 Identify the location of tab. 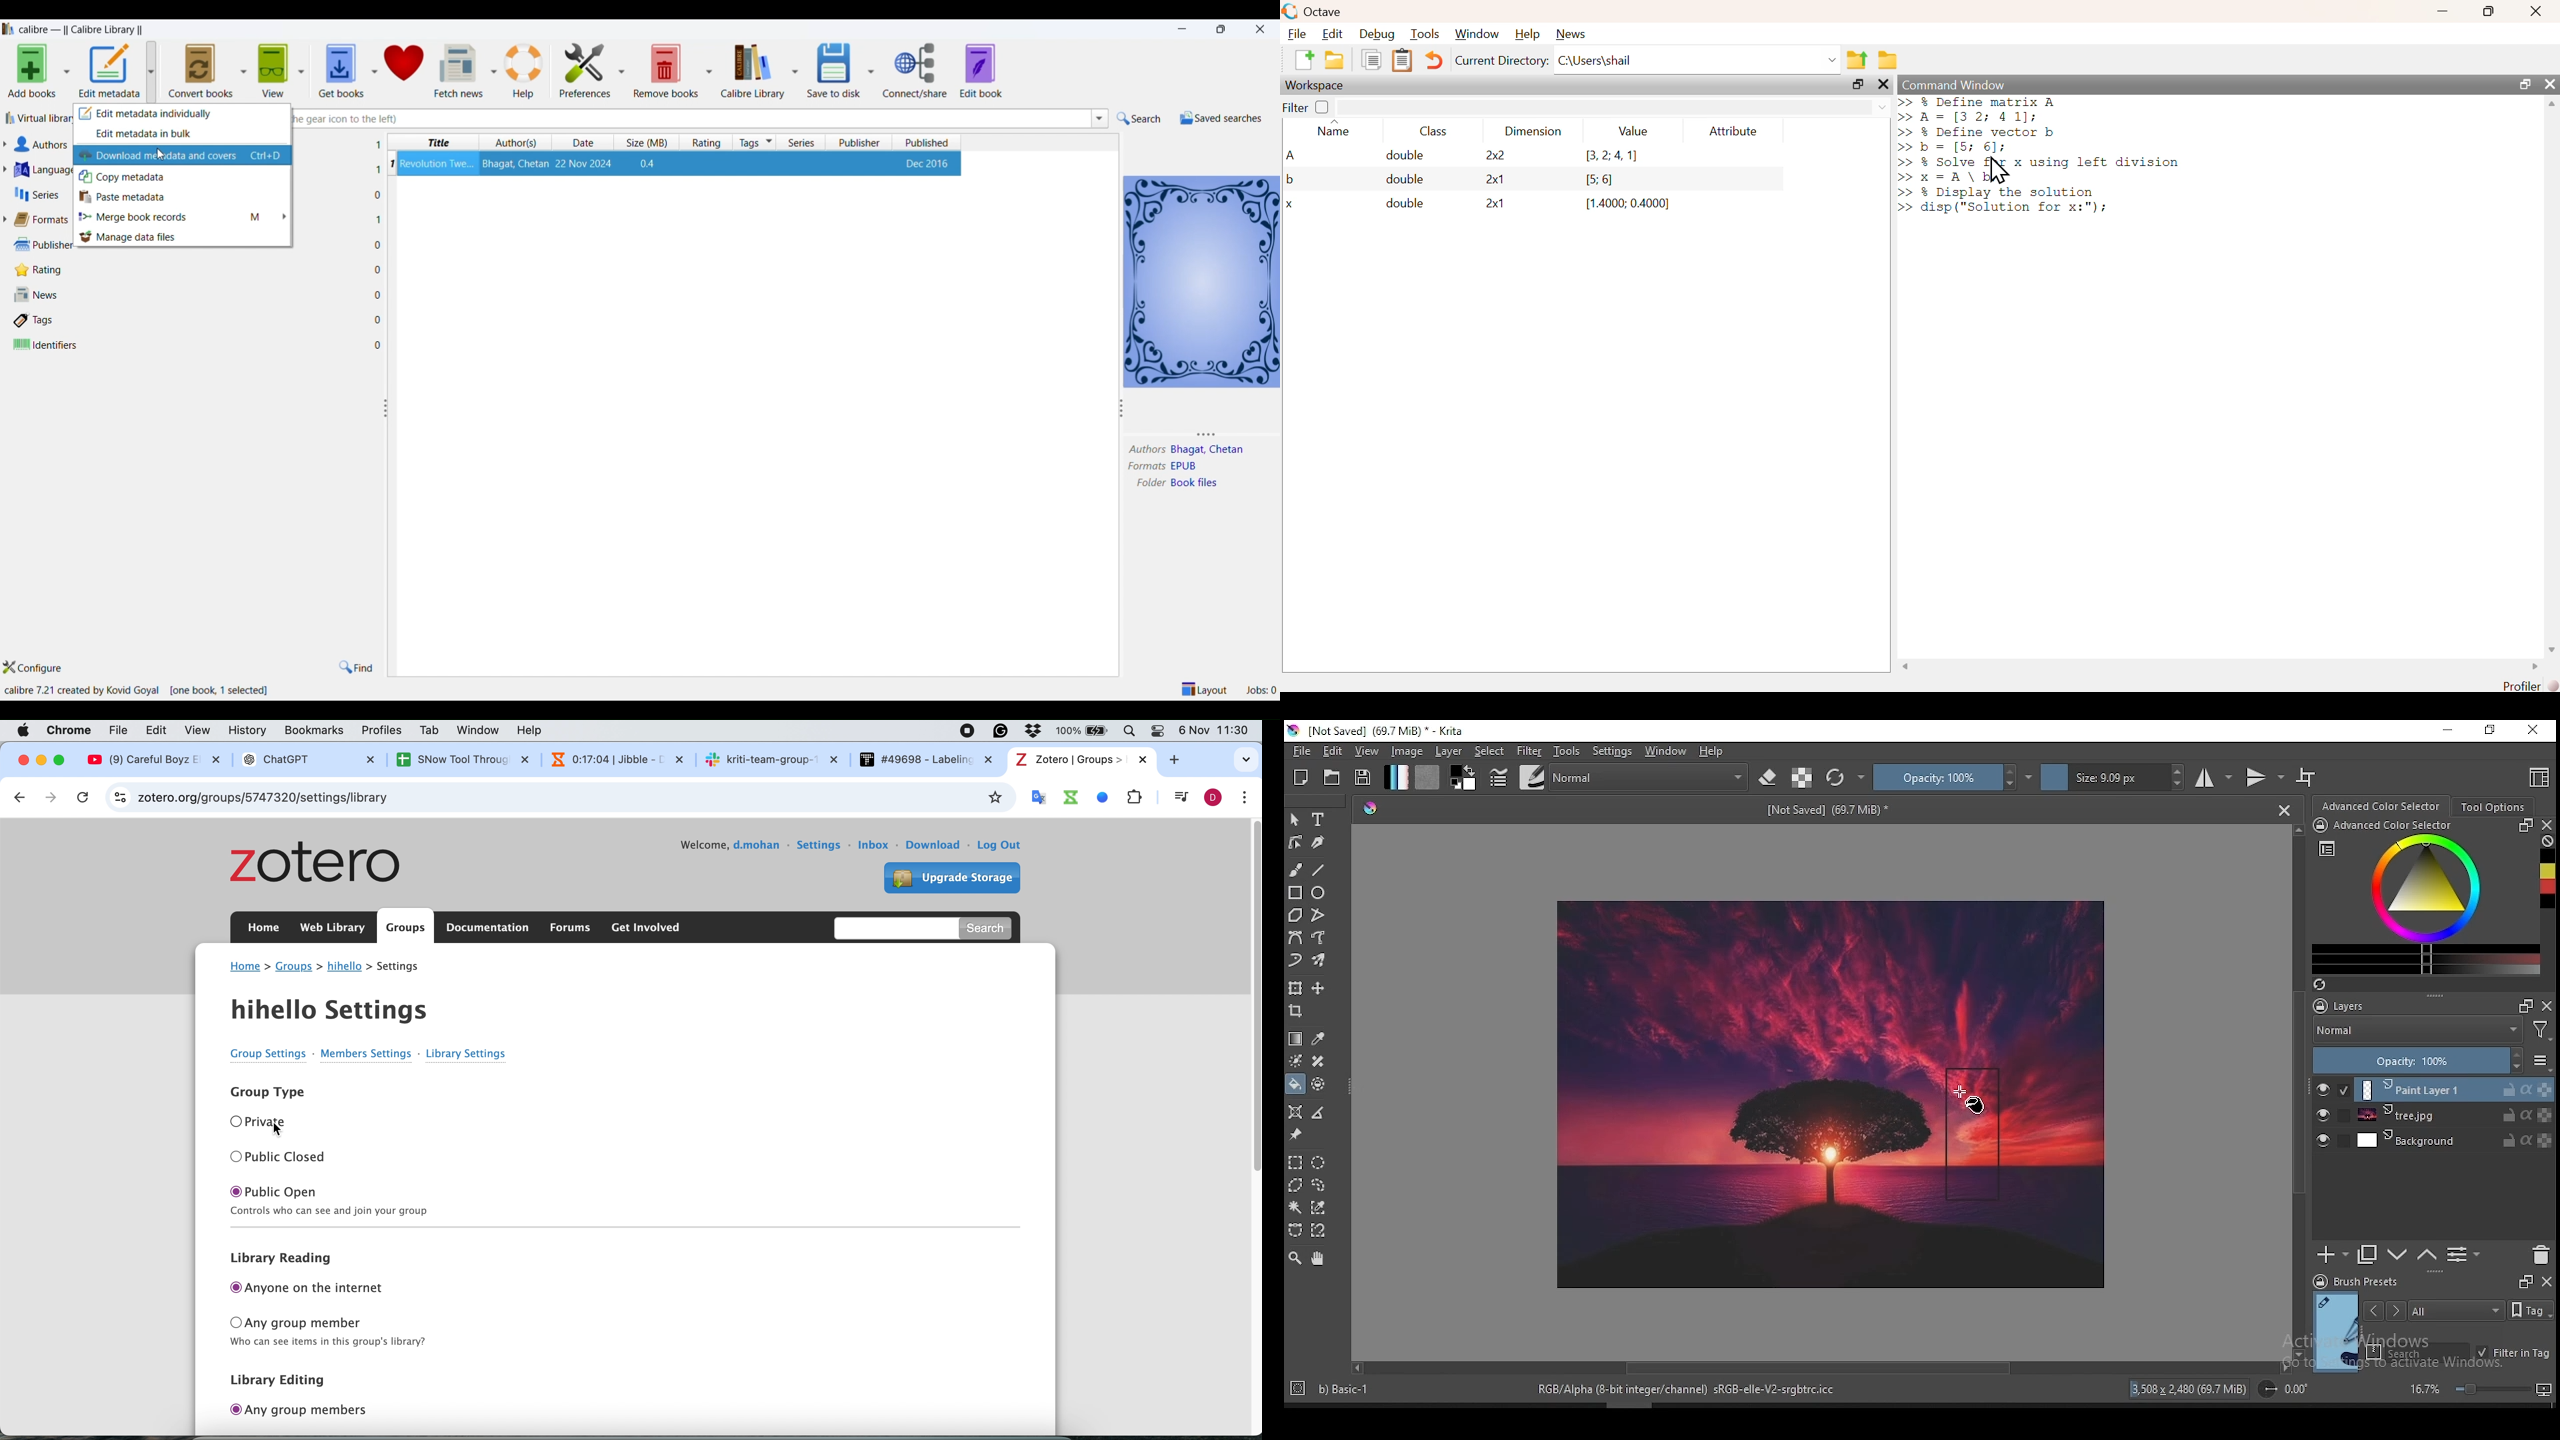
(431, 730).